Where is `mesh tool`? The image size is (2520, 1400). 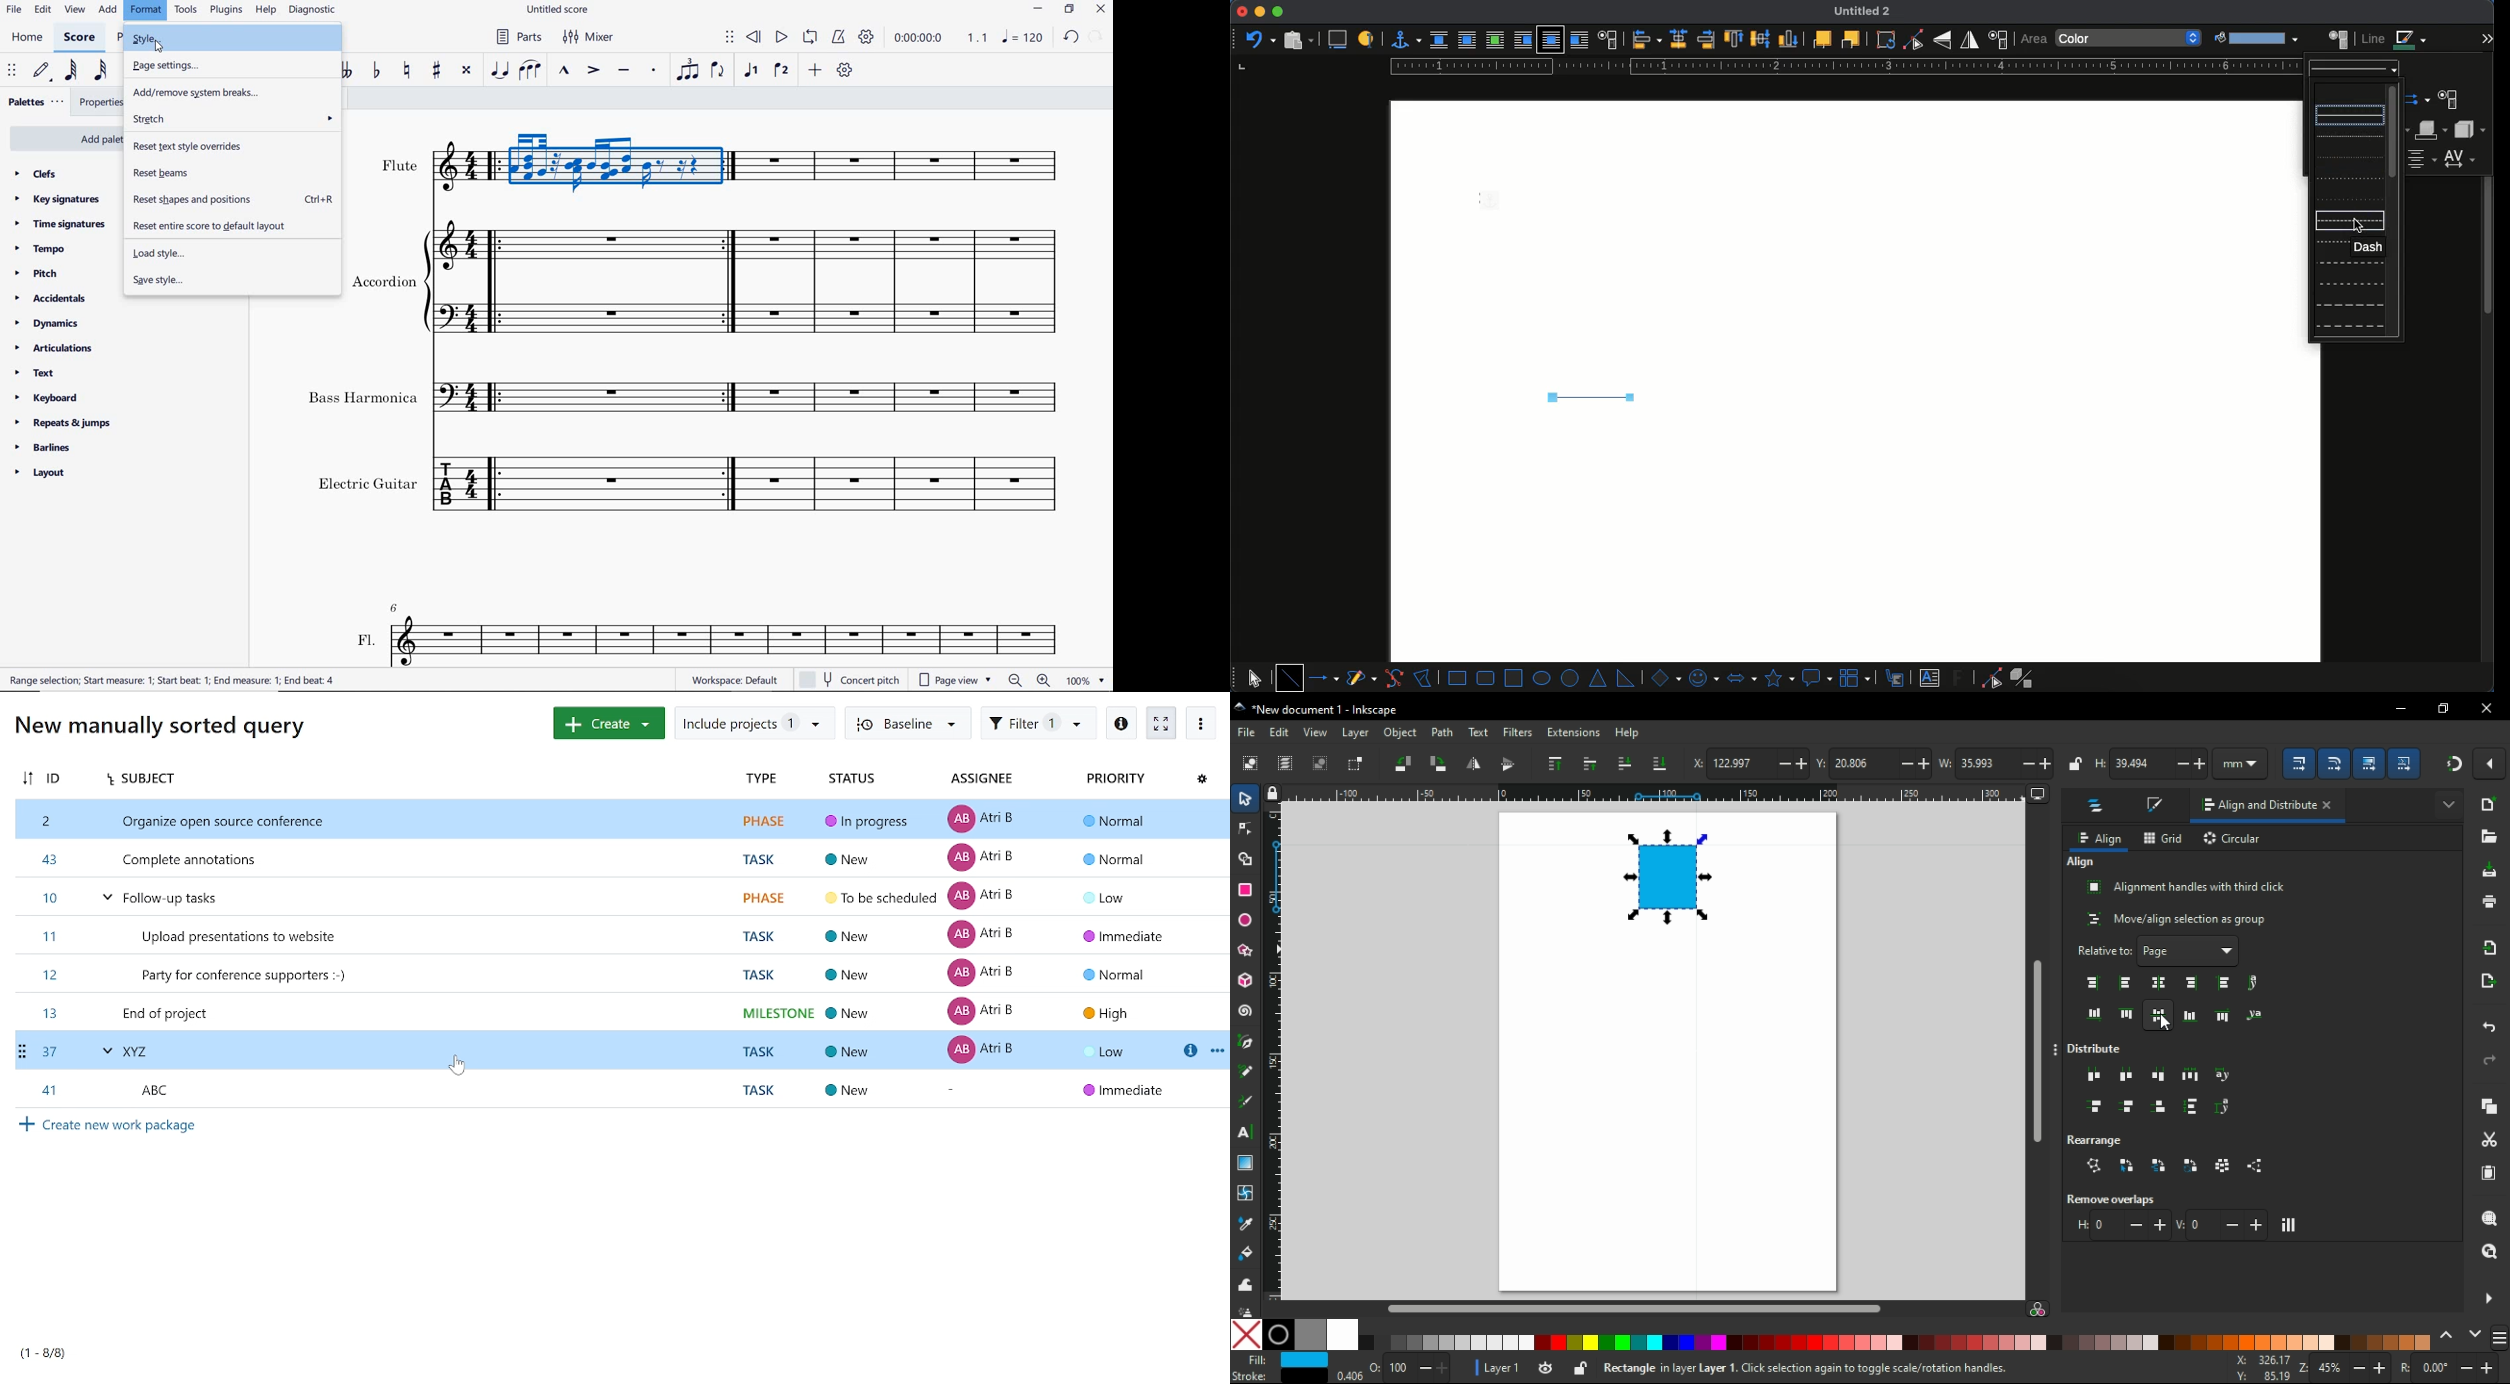
mesh tool is located at coordinates (1246, 1192).